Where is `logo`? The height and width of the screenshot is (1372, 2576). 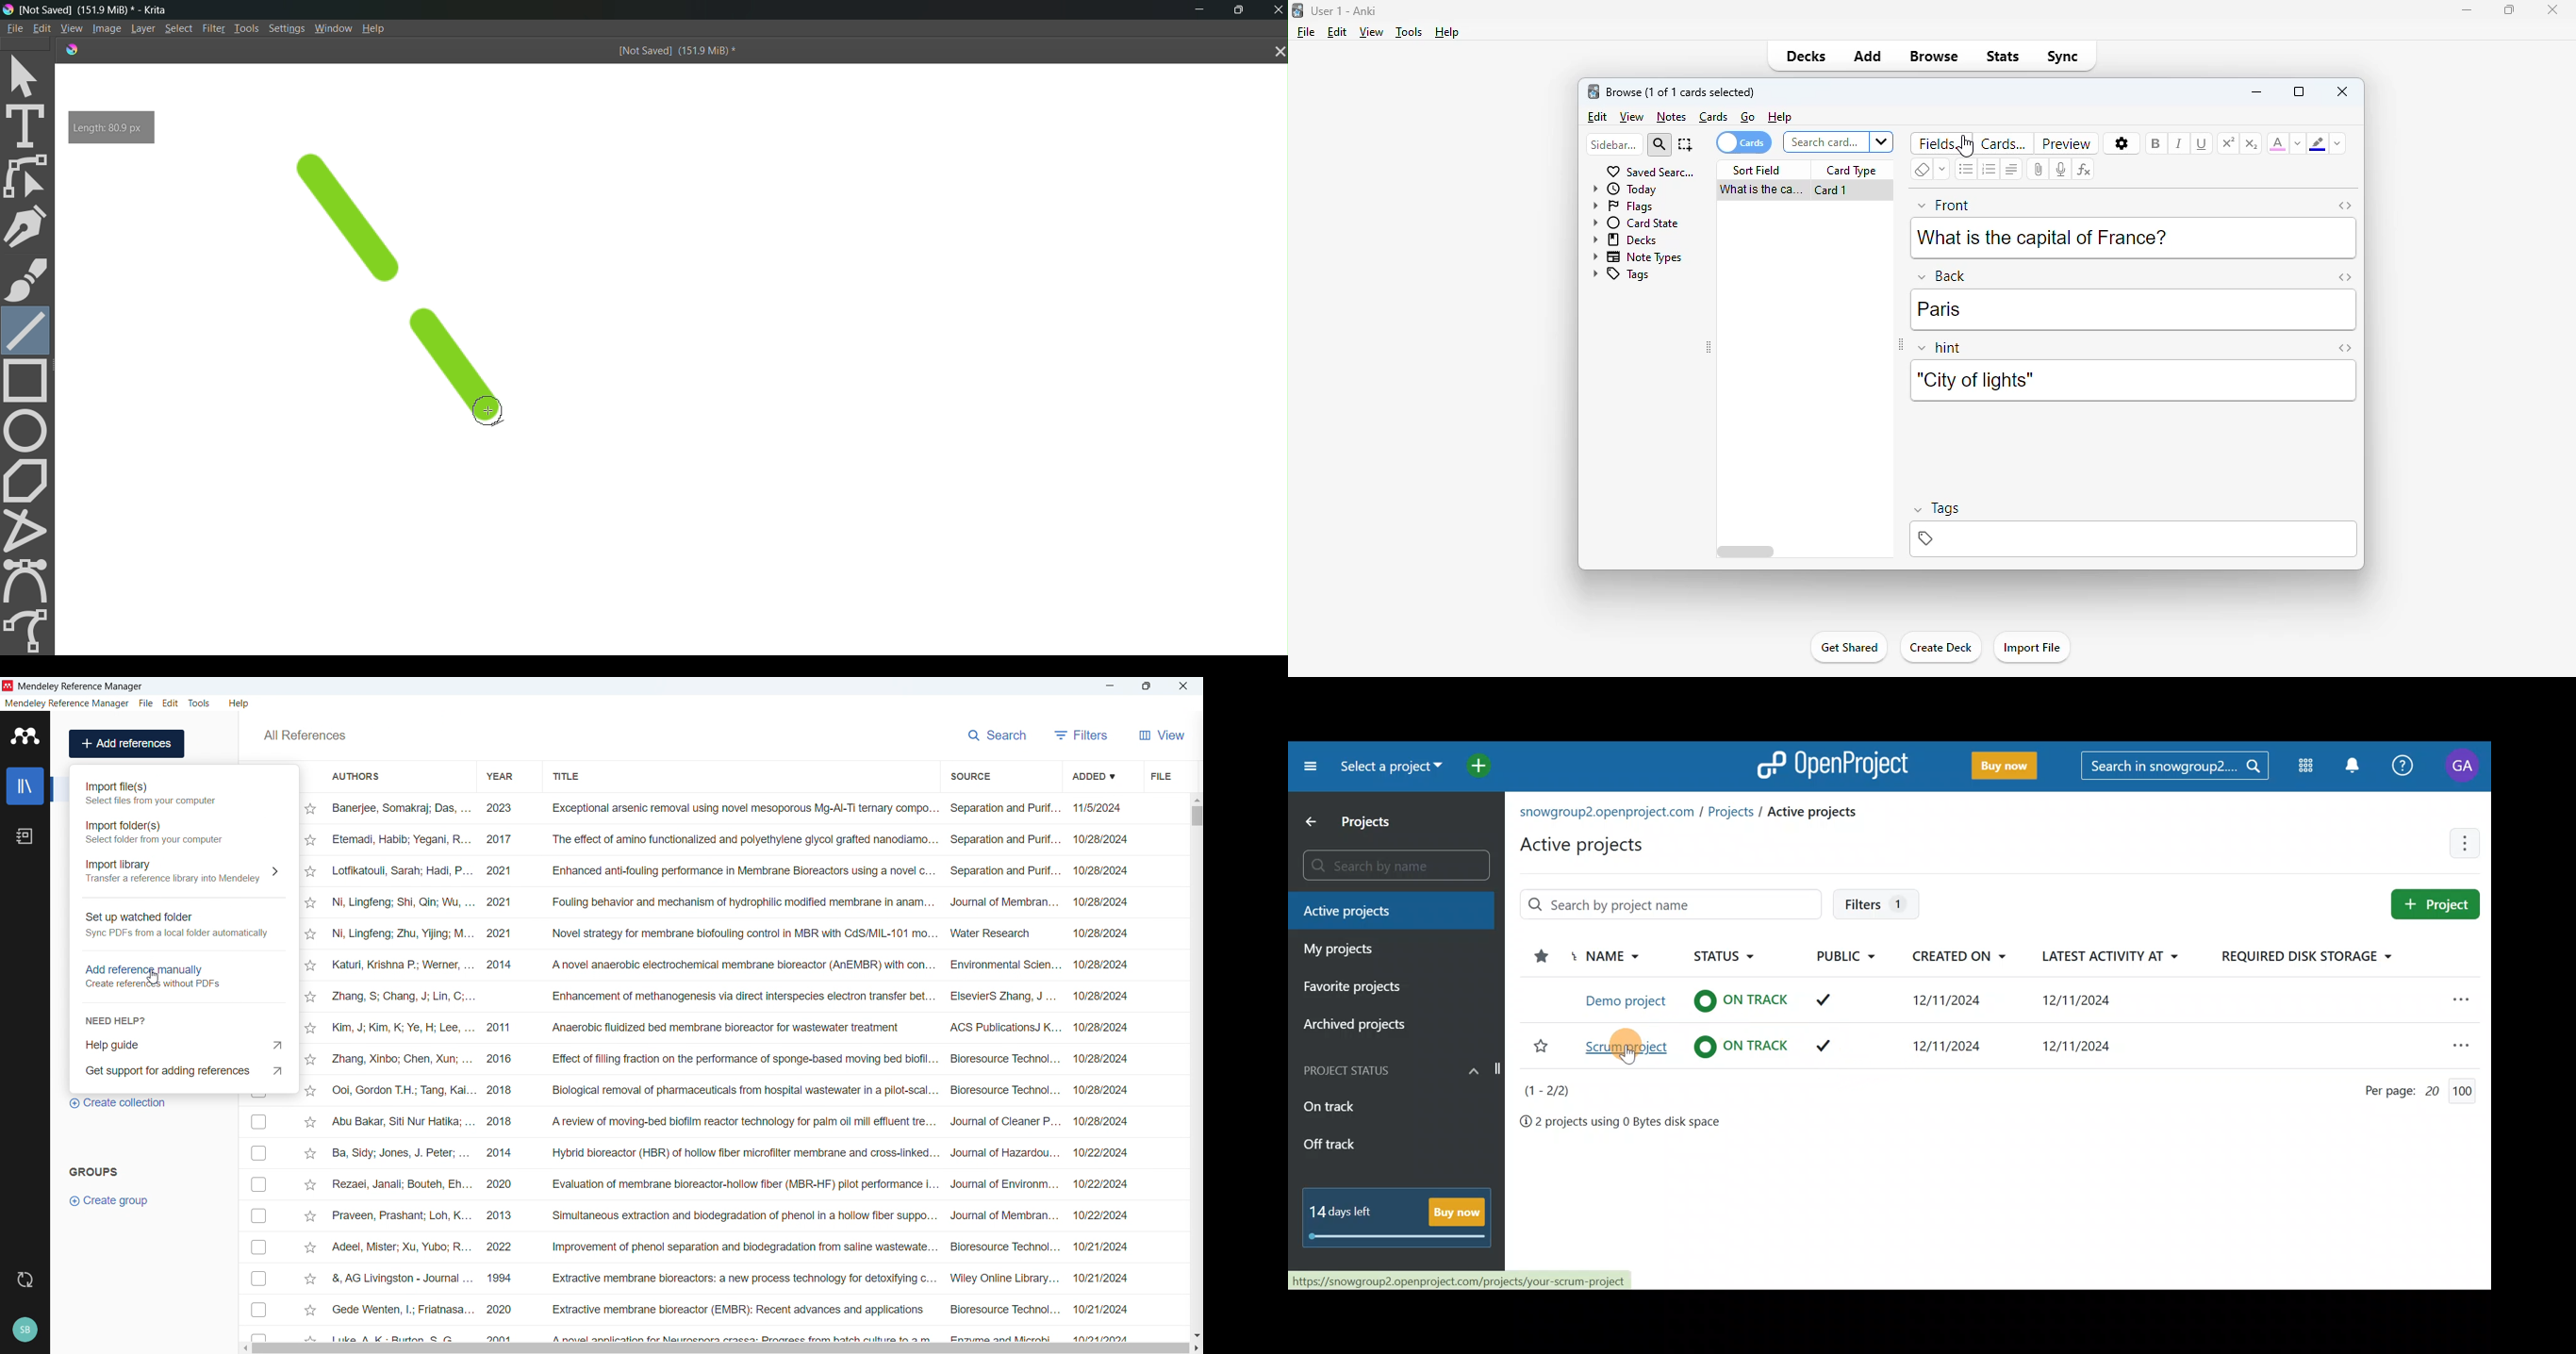
logo is located at coordinates (1593, 91).